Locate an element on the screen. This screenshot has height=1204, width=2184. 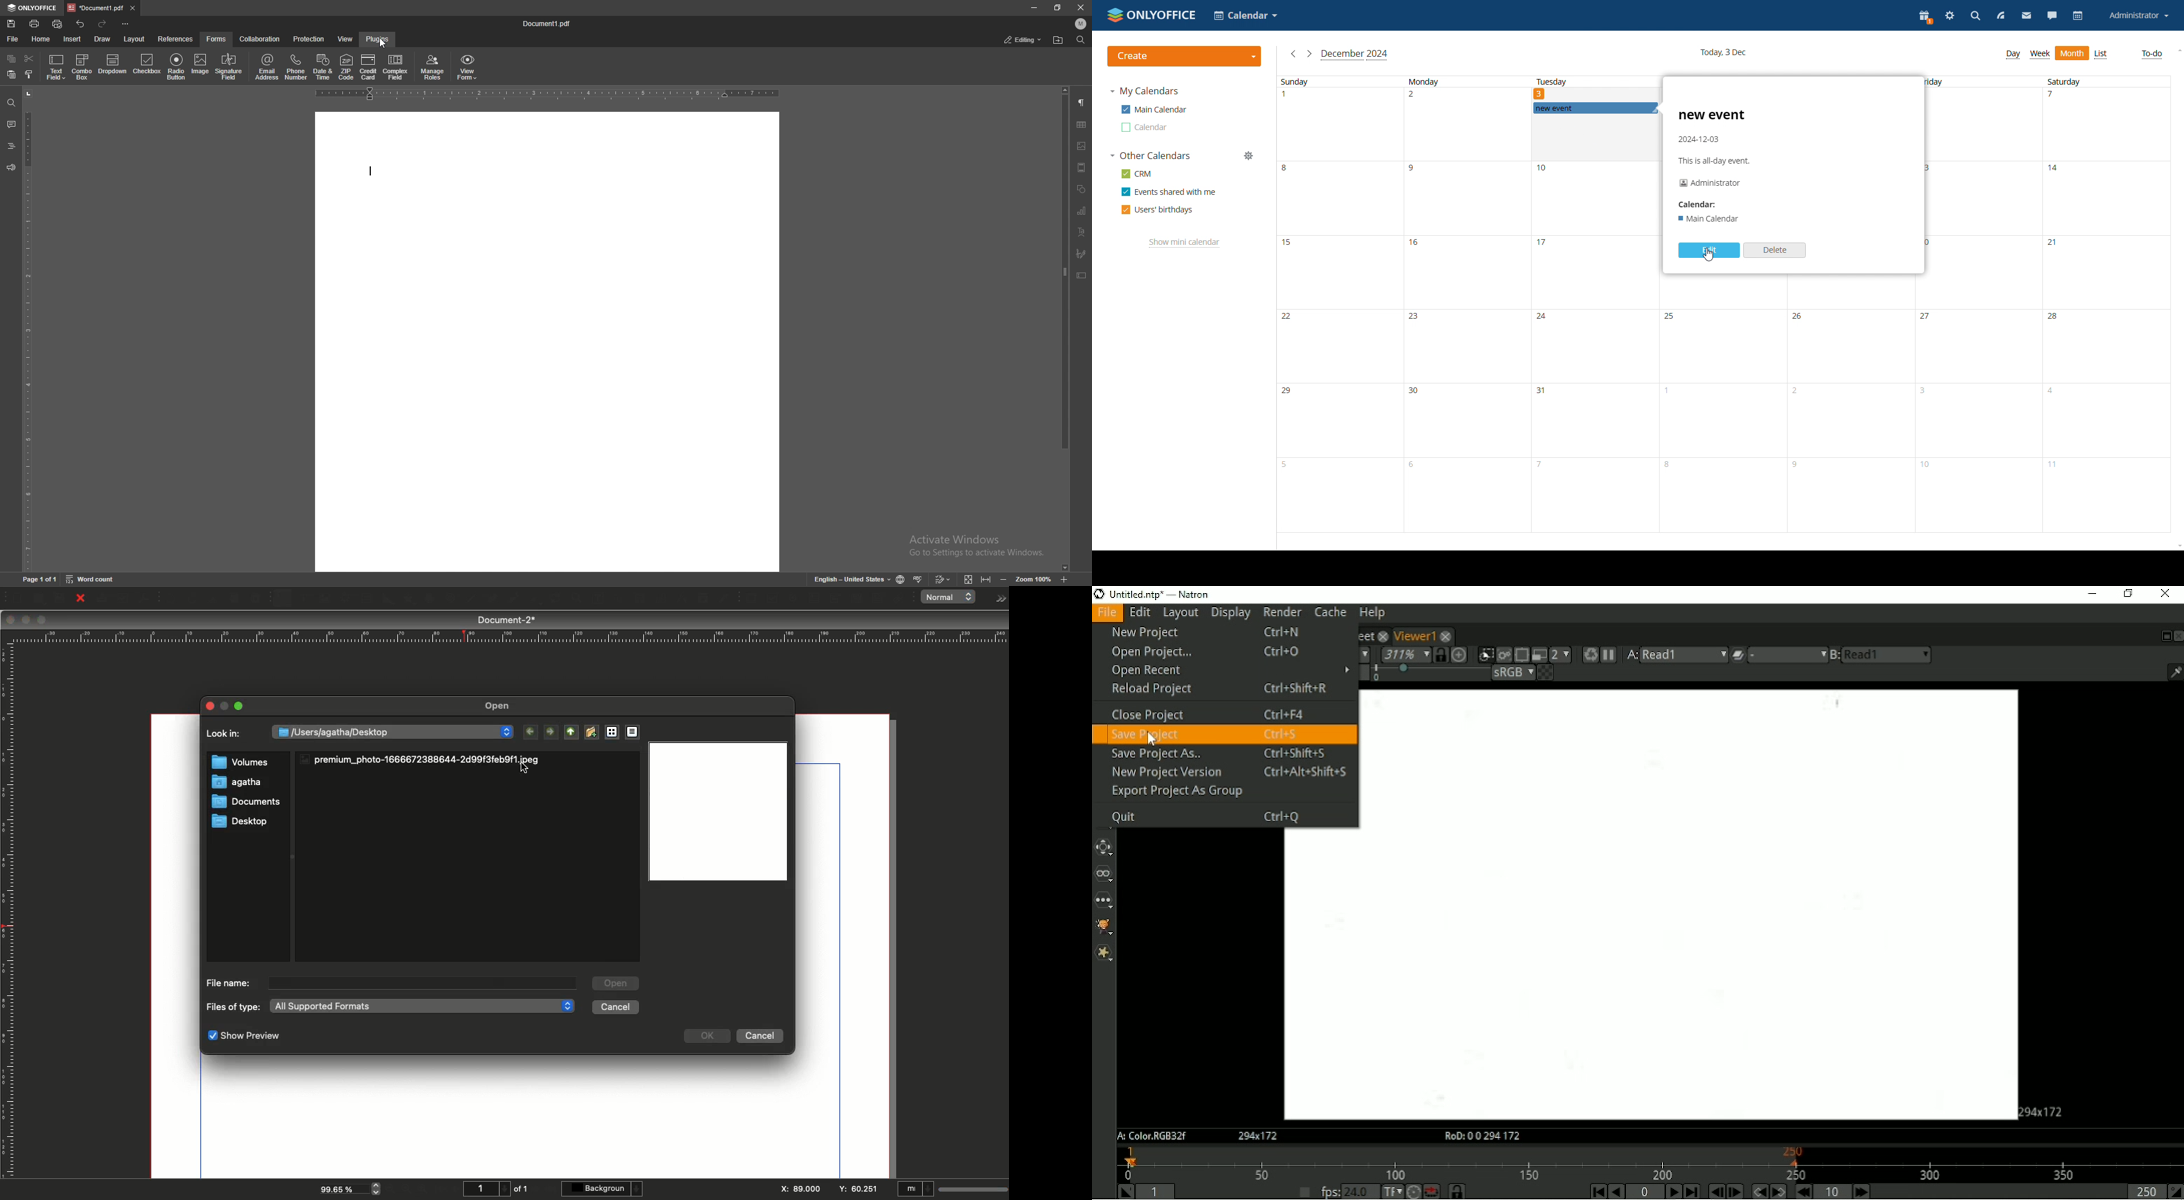
Save as PDF is located at coordinates (146, 598).